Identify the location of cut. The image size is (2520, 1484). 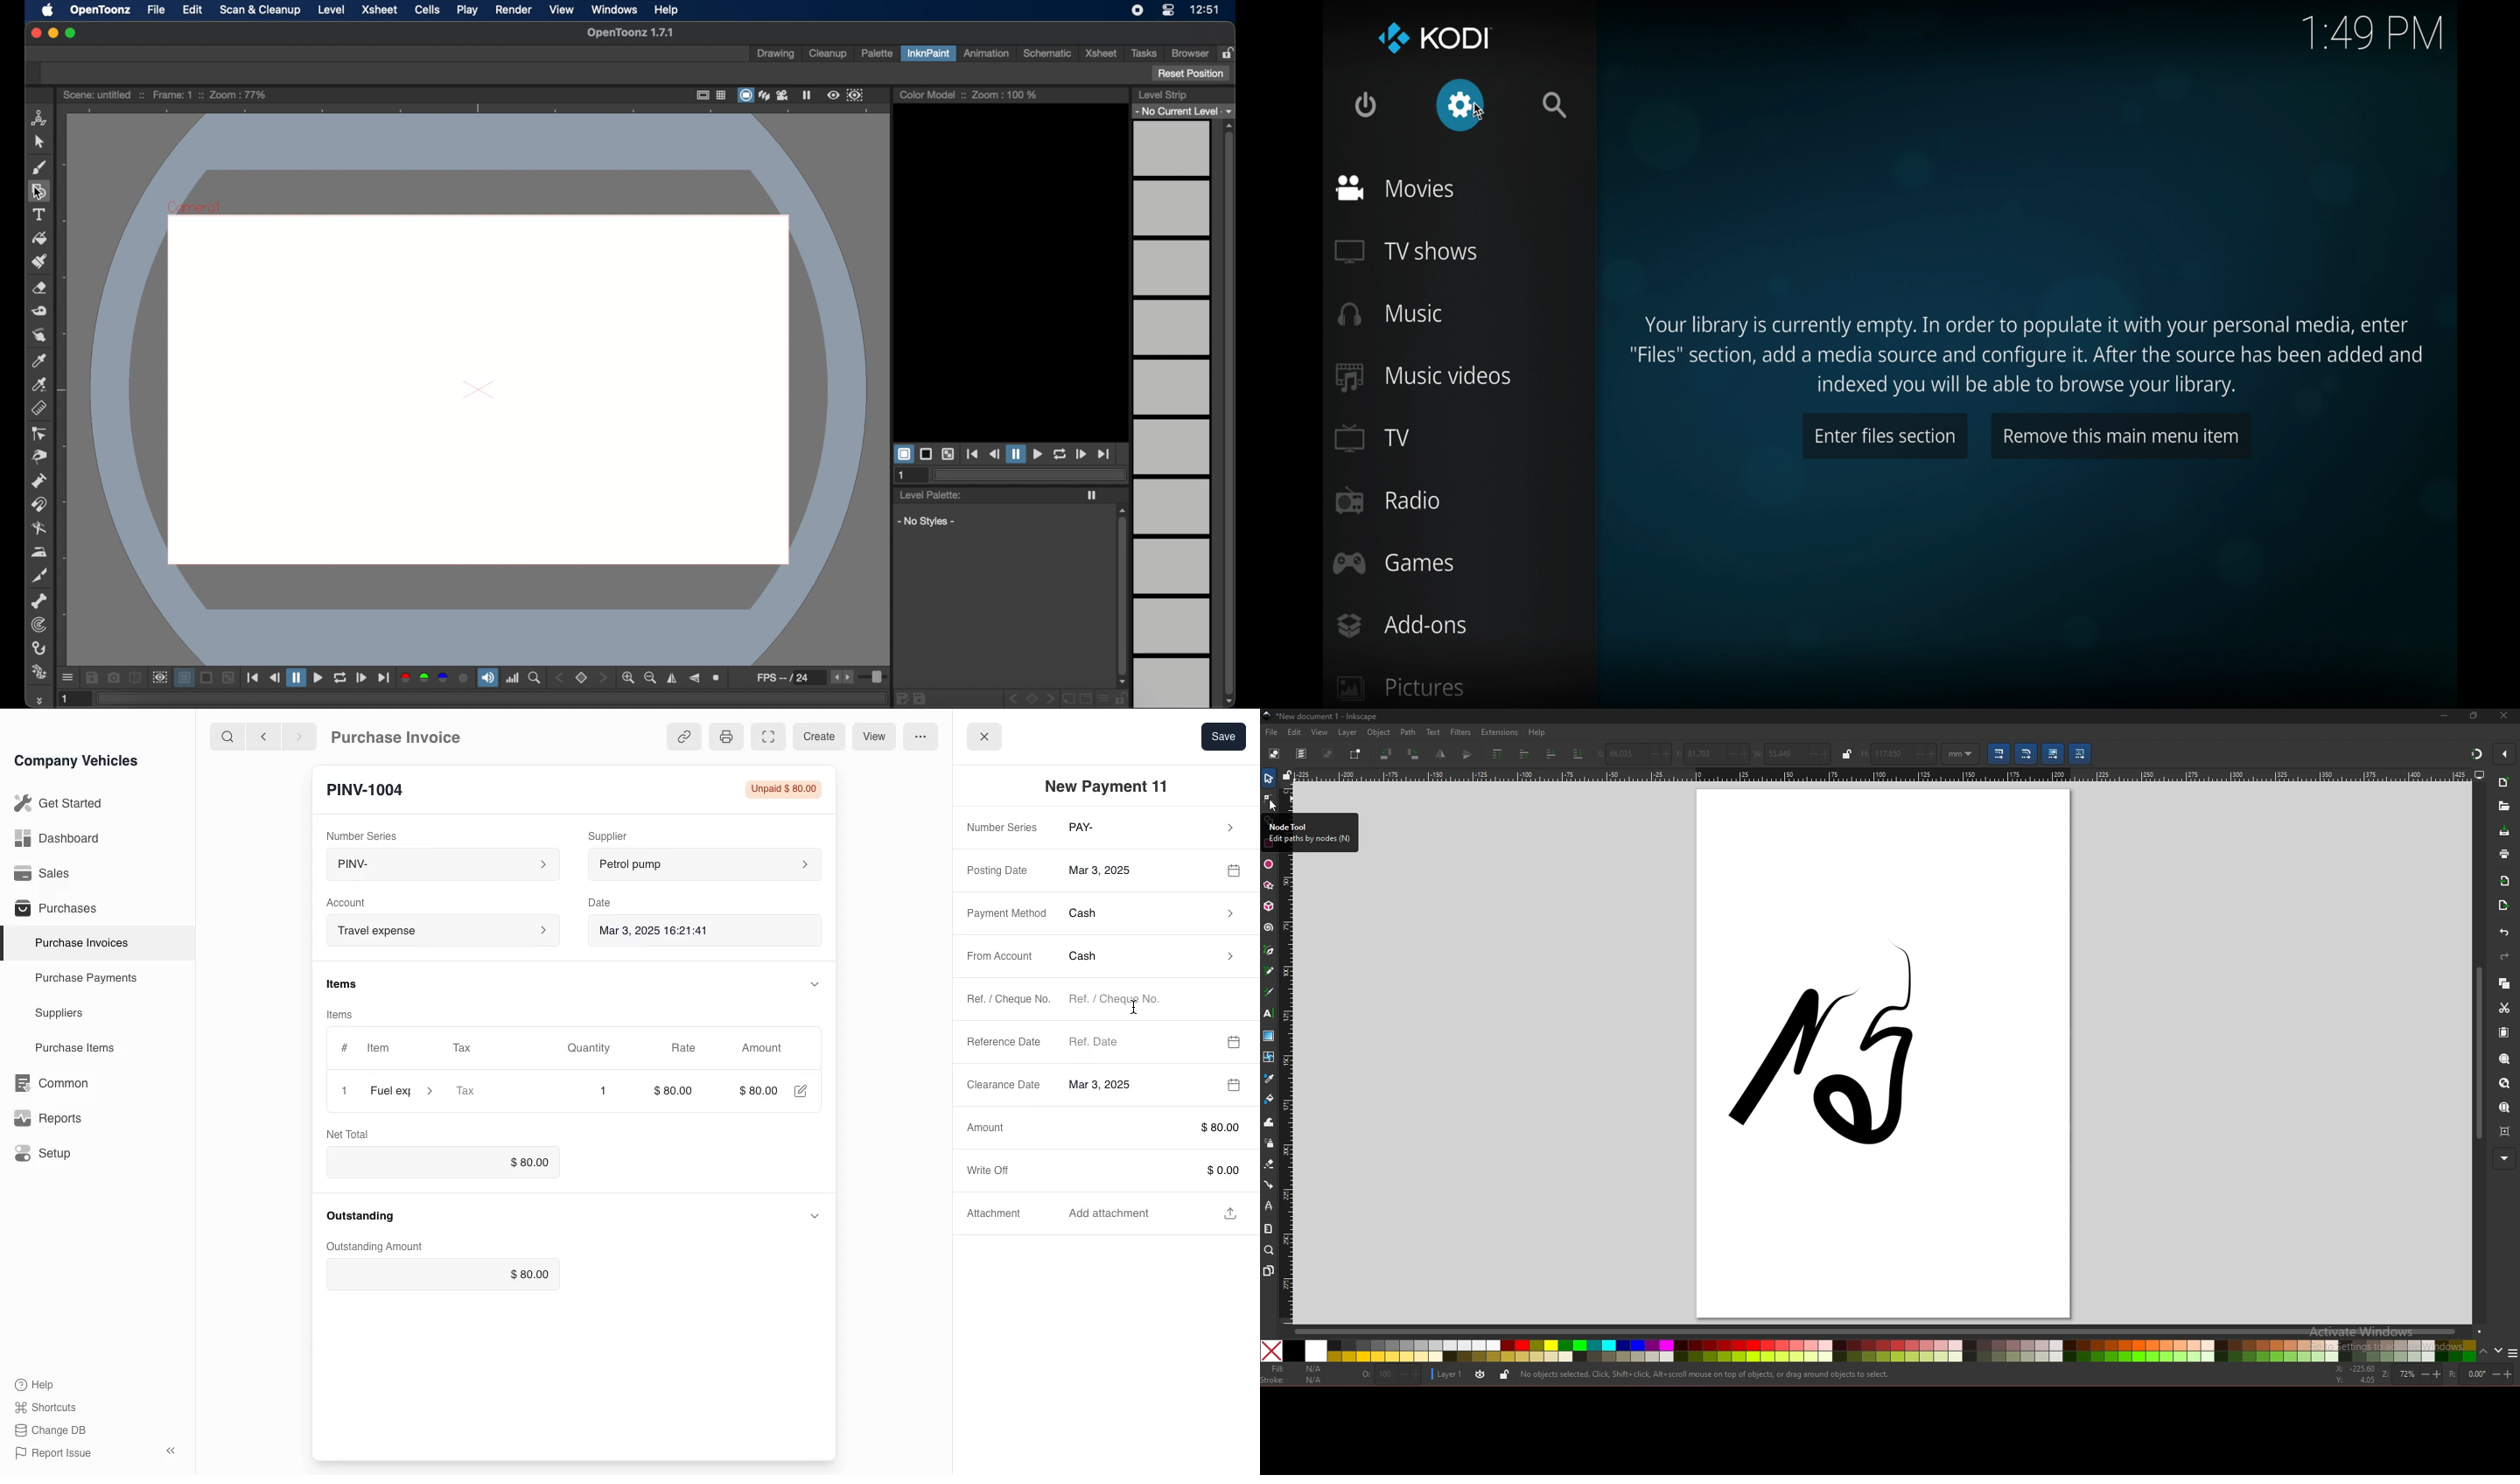
(2505, 1008).